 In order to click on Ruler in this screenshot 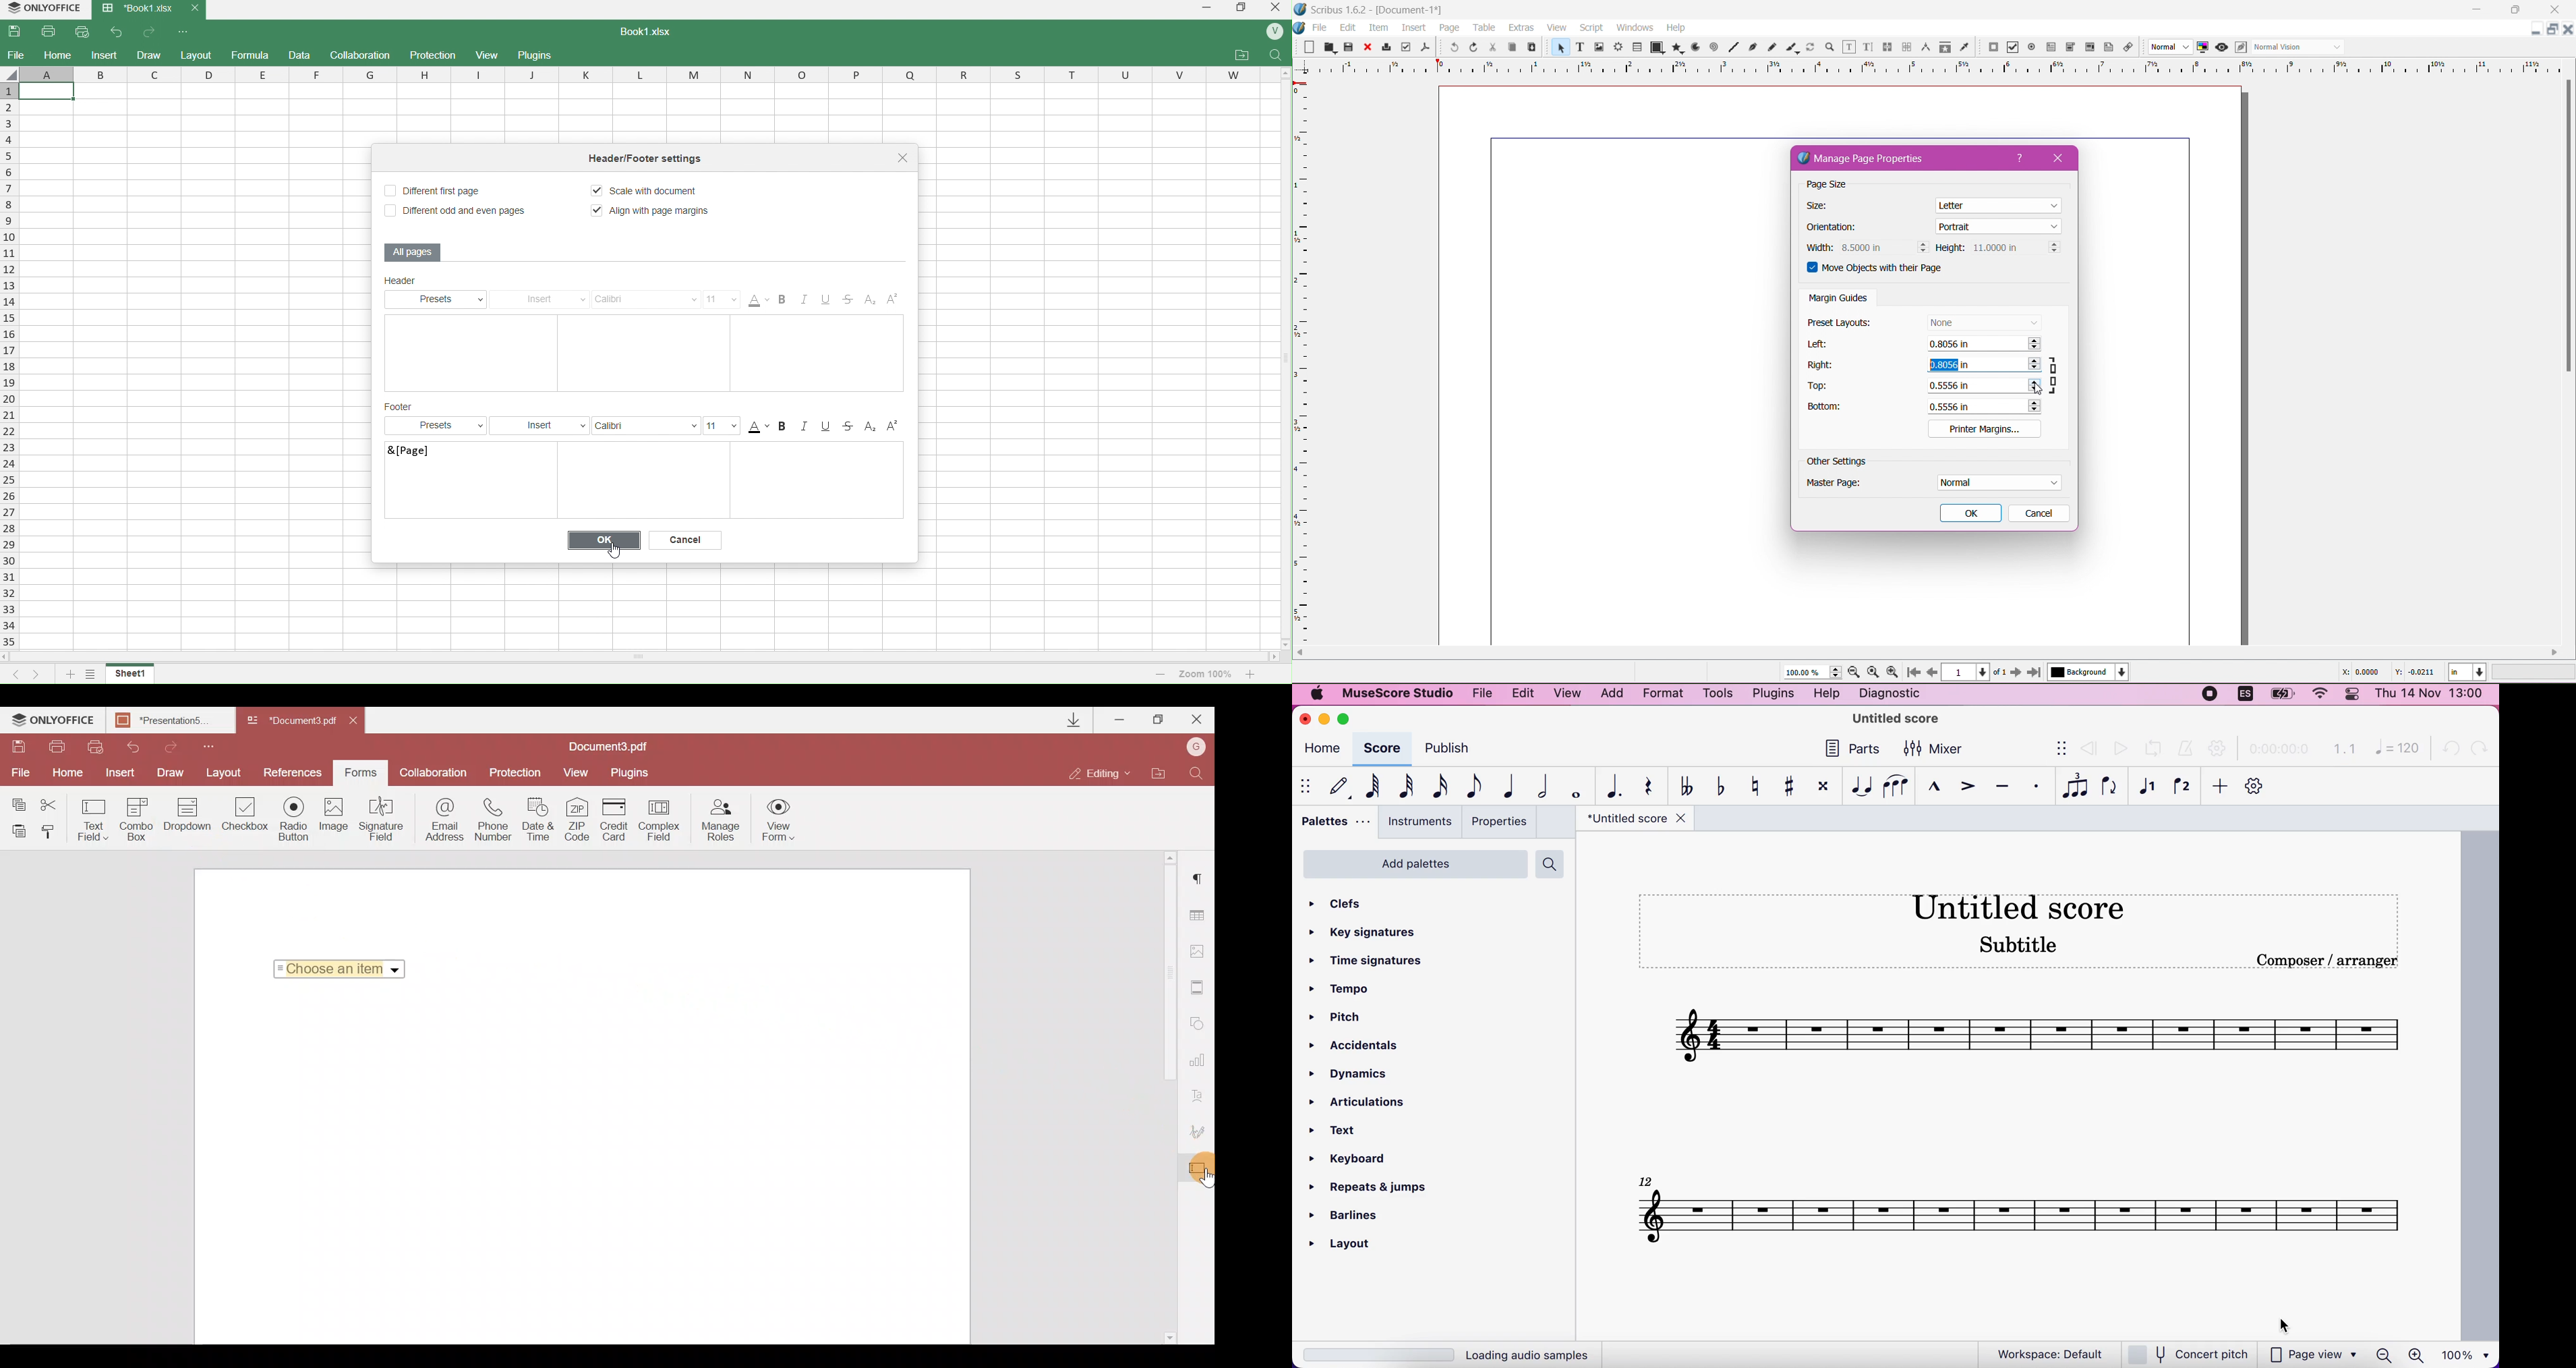, I will do `click(1929, 67)`.